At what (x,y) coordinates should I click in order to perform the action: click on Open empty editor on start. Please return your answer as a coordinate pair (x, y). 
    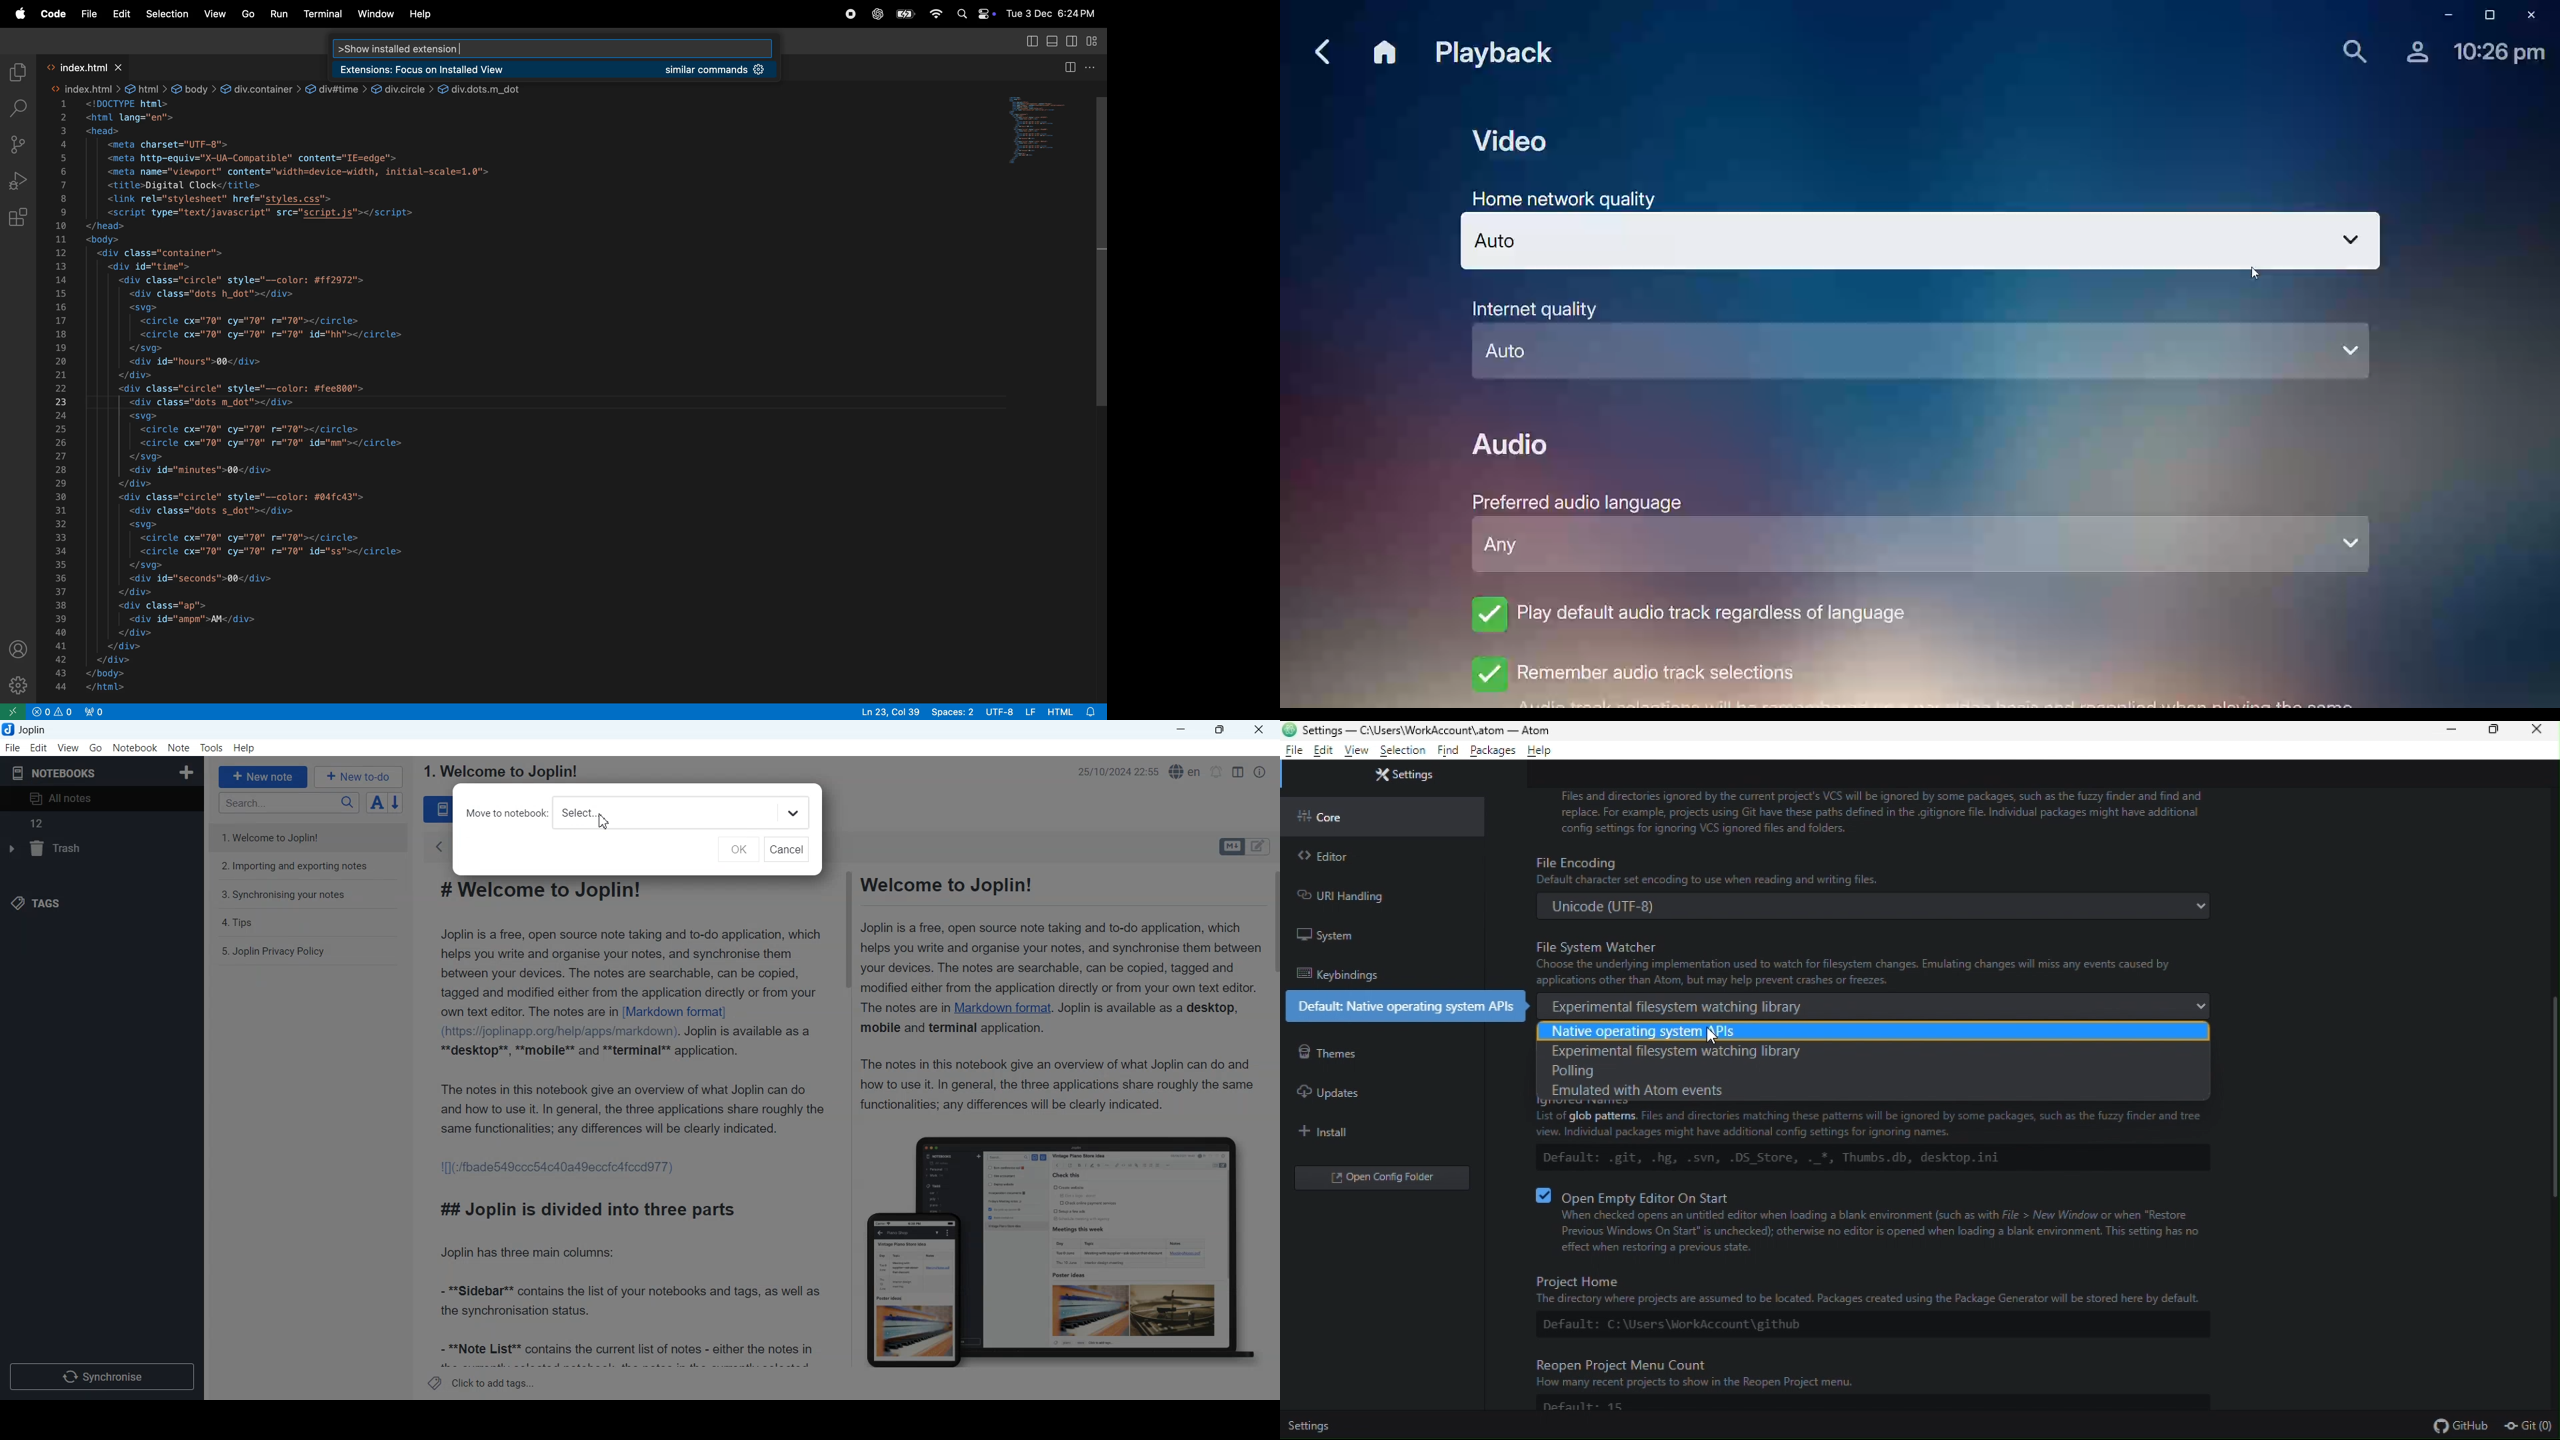
    Looking at the image, I should click on (1883, 1221).